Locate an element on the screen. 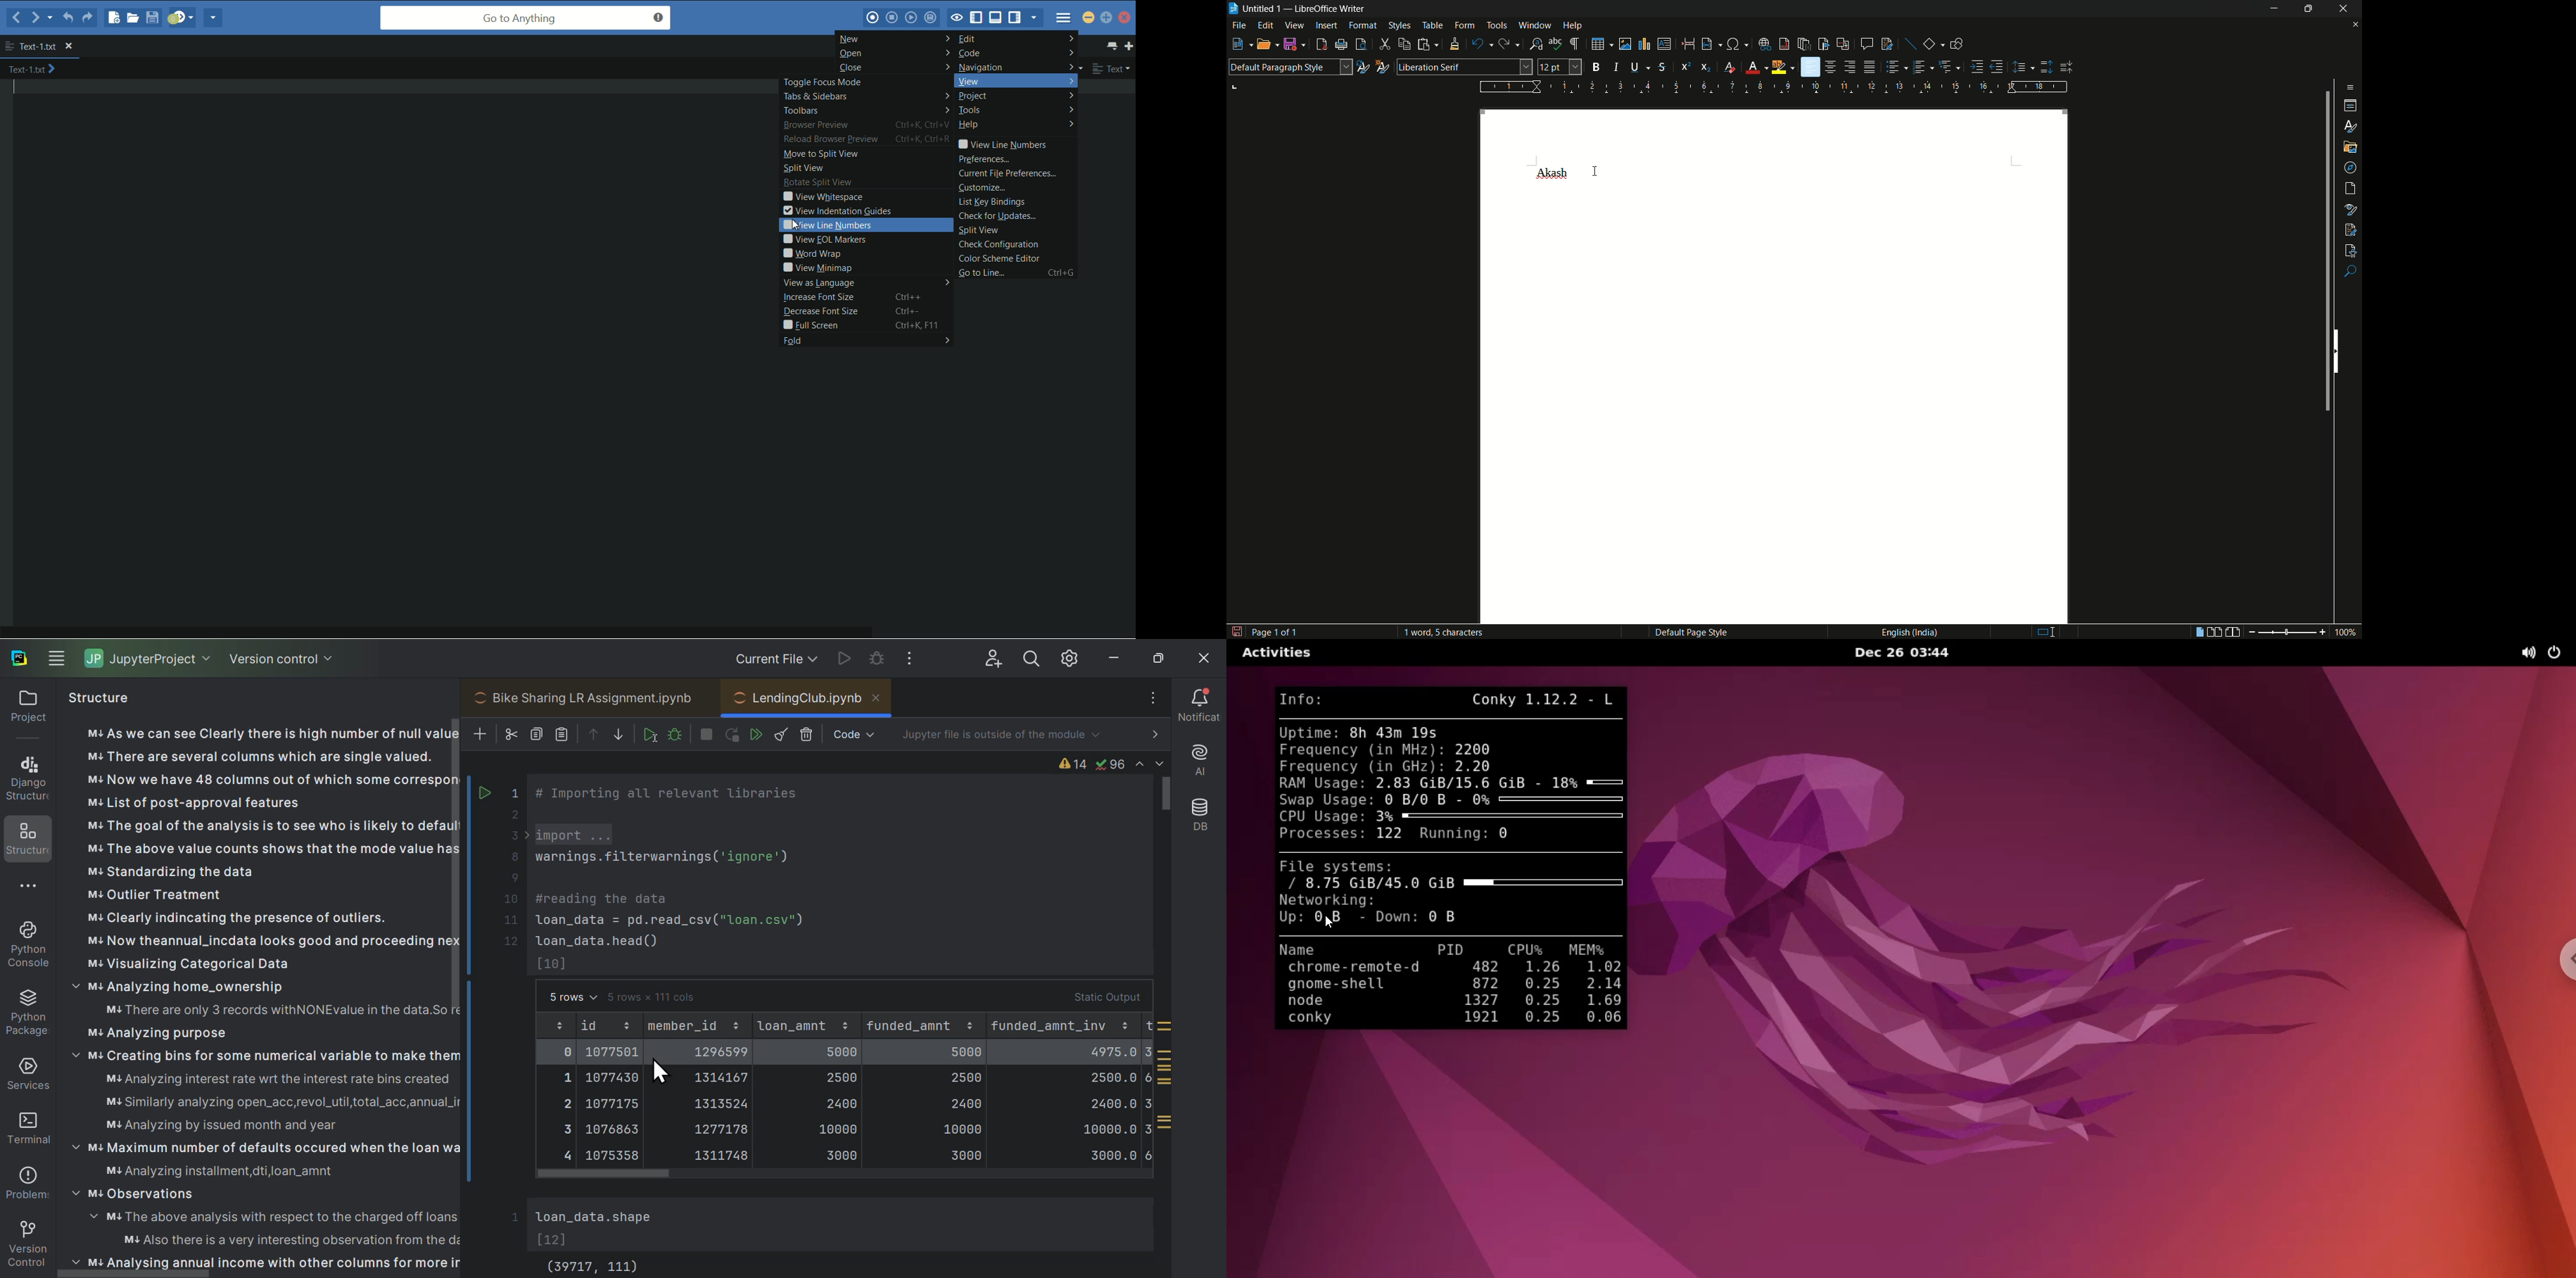 Image resolution: width=2576 pixels, height=1288 pixels. close document is located at coordinates (2355, 25).